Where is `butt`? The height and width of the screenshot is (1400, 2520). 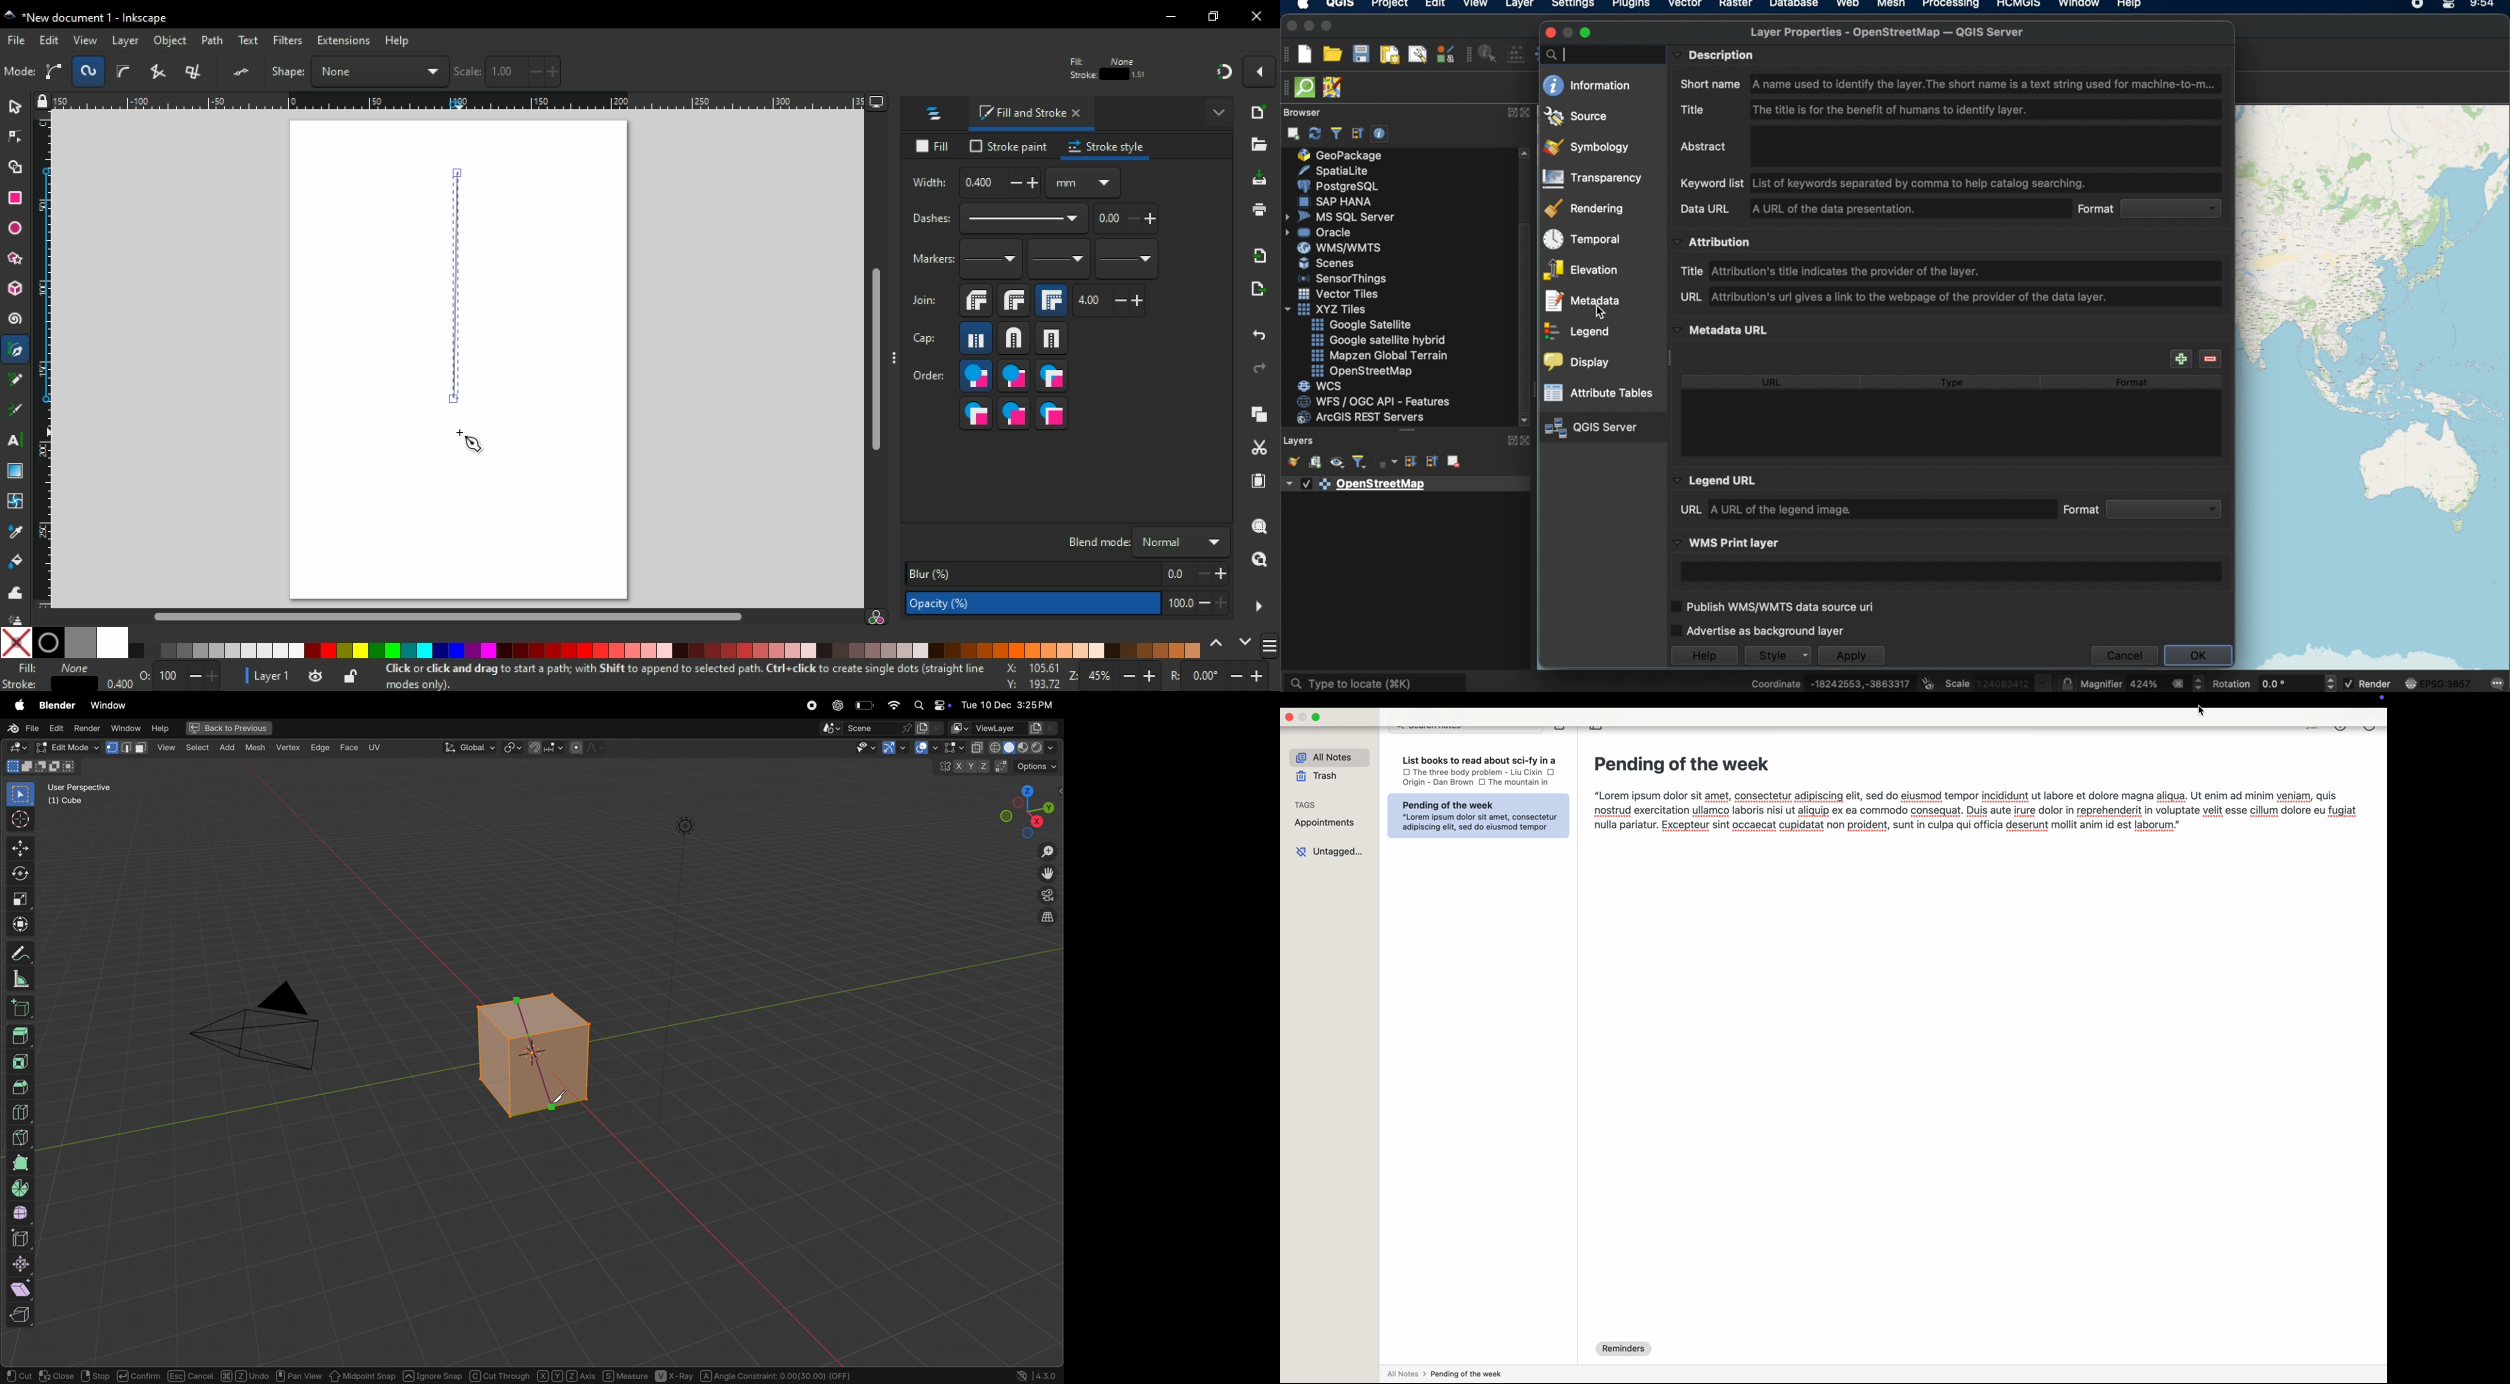
butt is located at coordinates (977, 338).